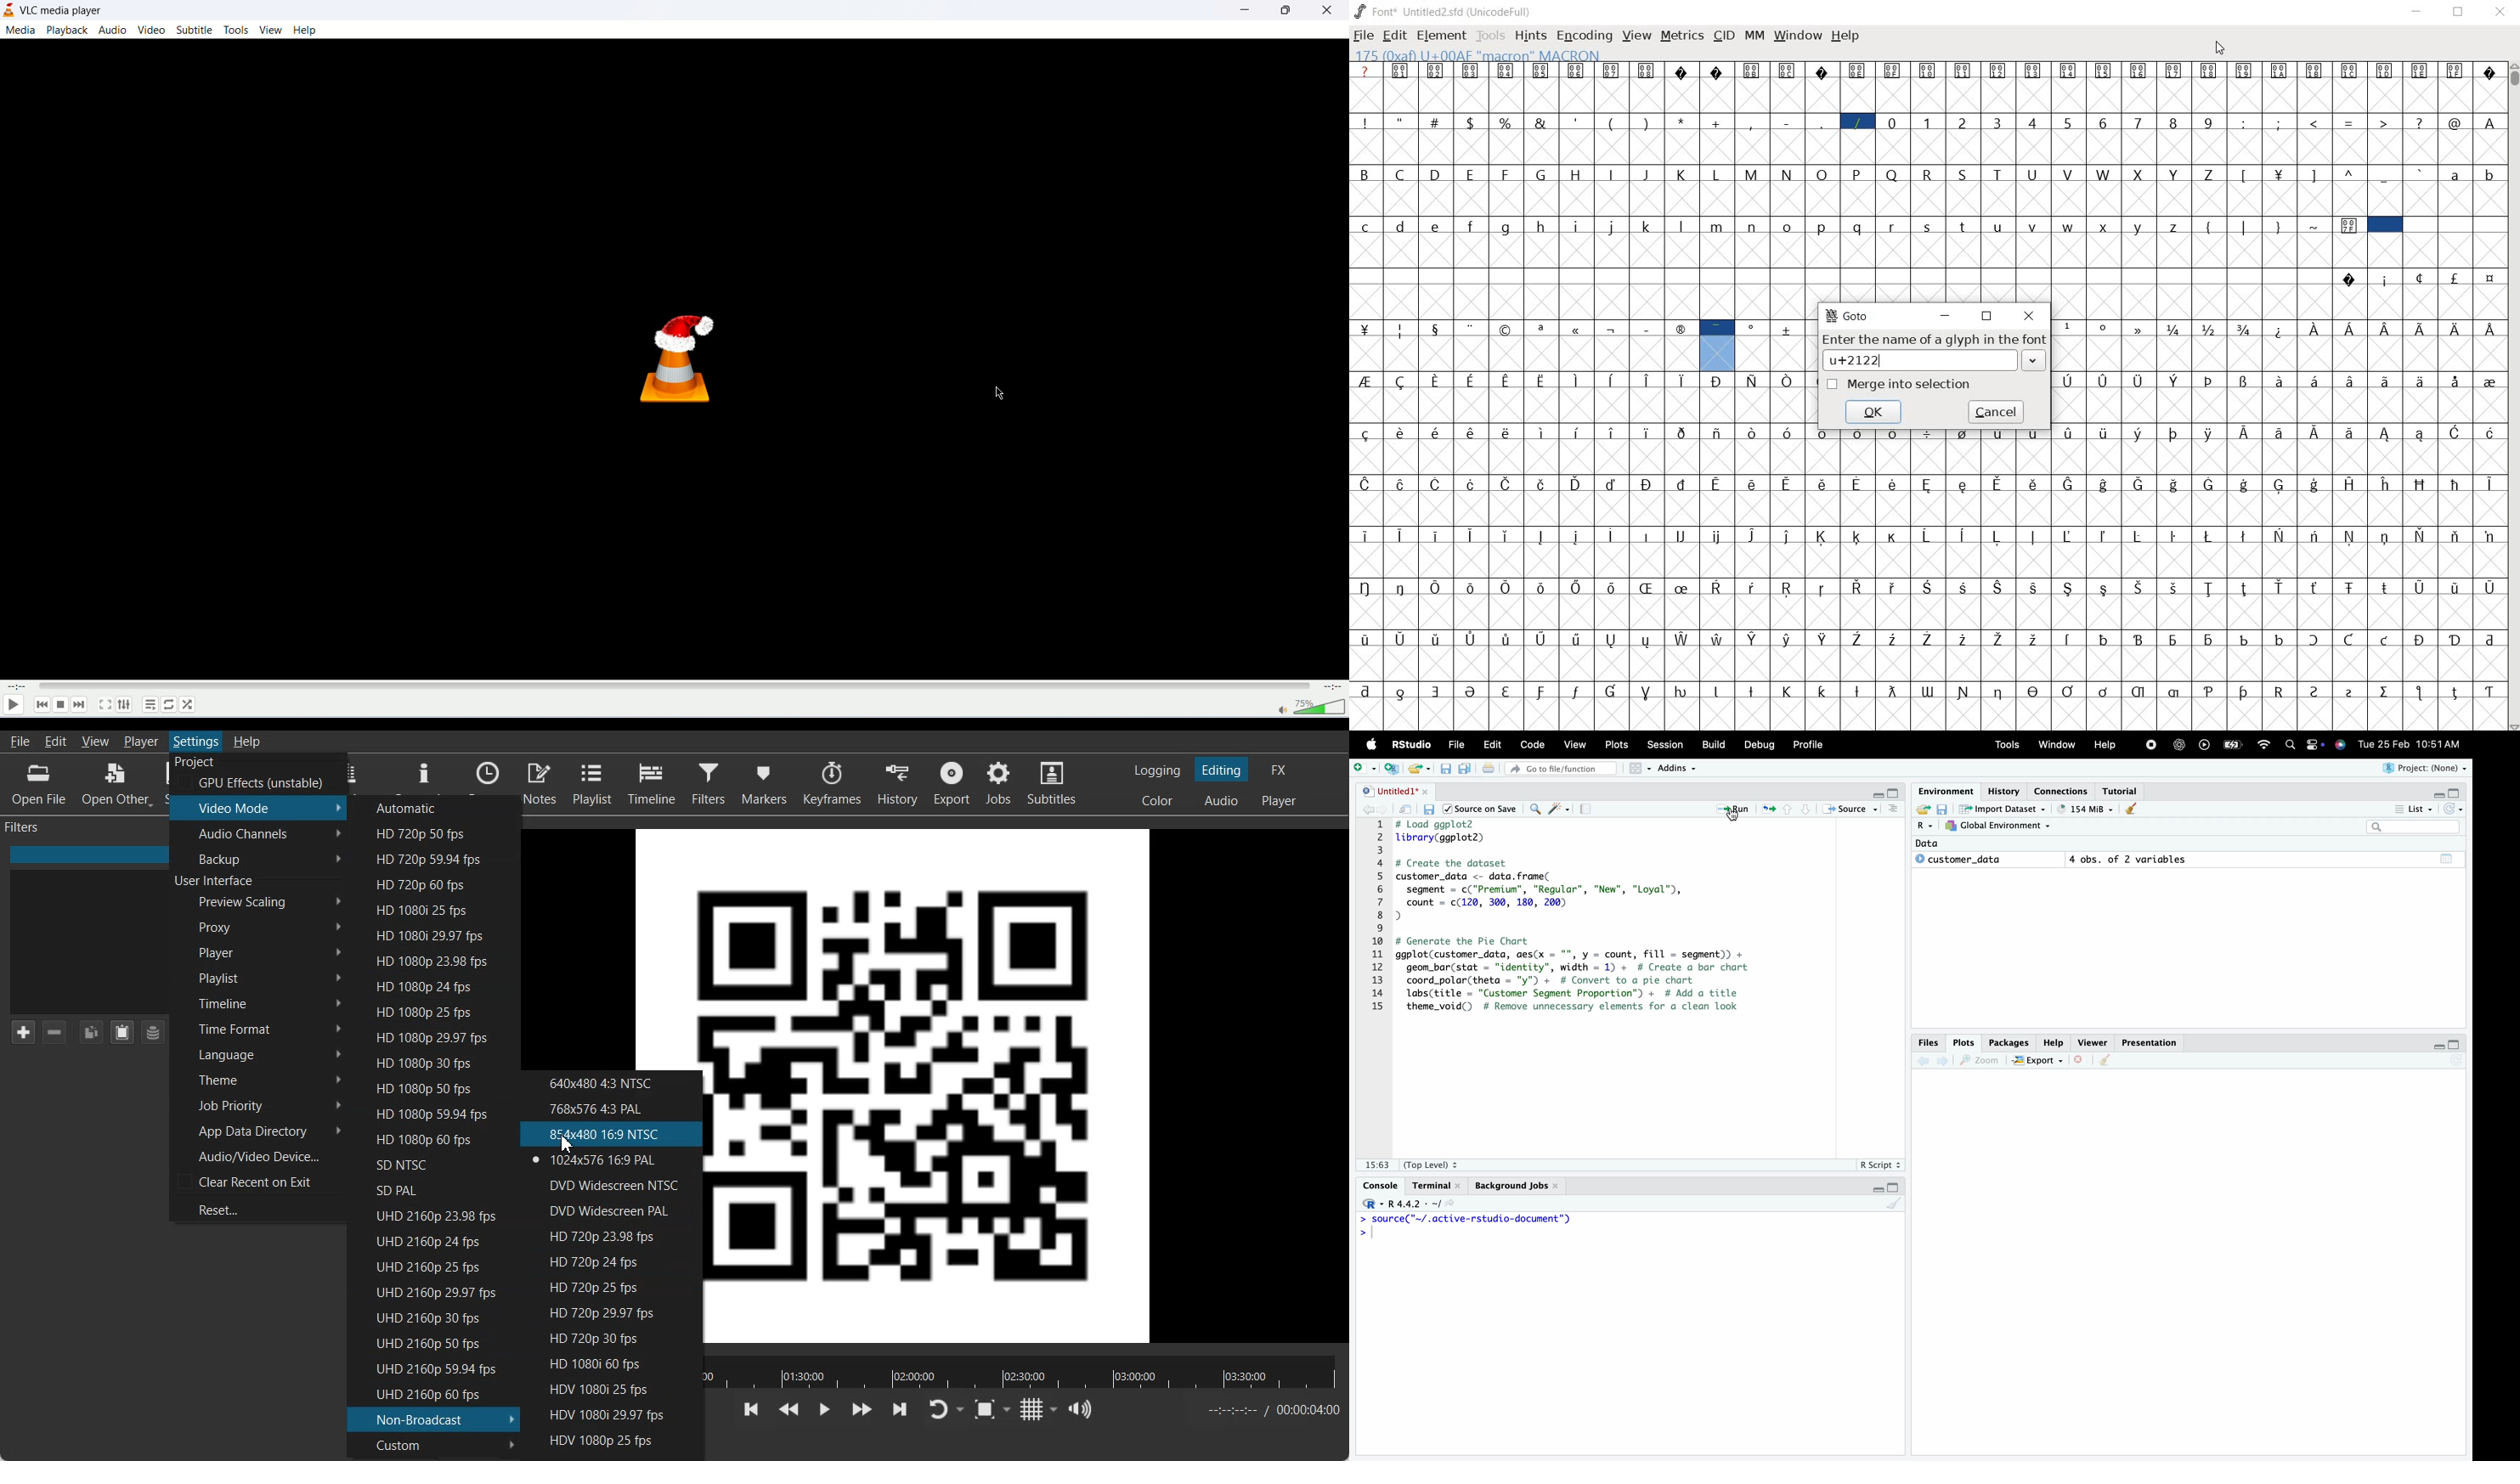  What do you see at coordinates (1590, 811) in the screenshot?
I see `notebook` at bounding box center [1590, 811].